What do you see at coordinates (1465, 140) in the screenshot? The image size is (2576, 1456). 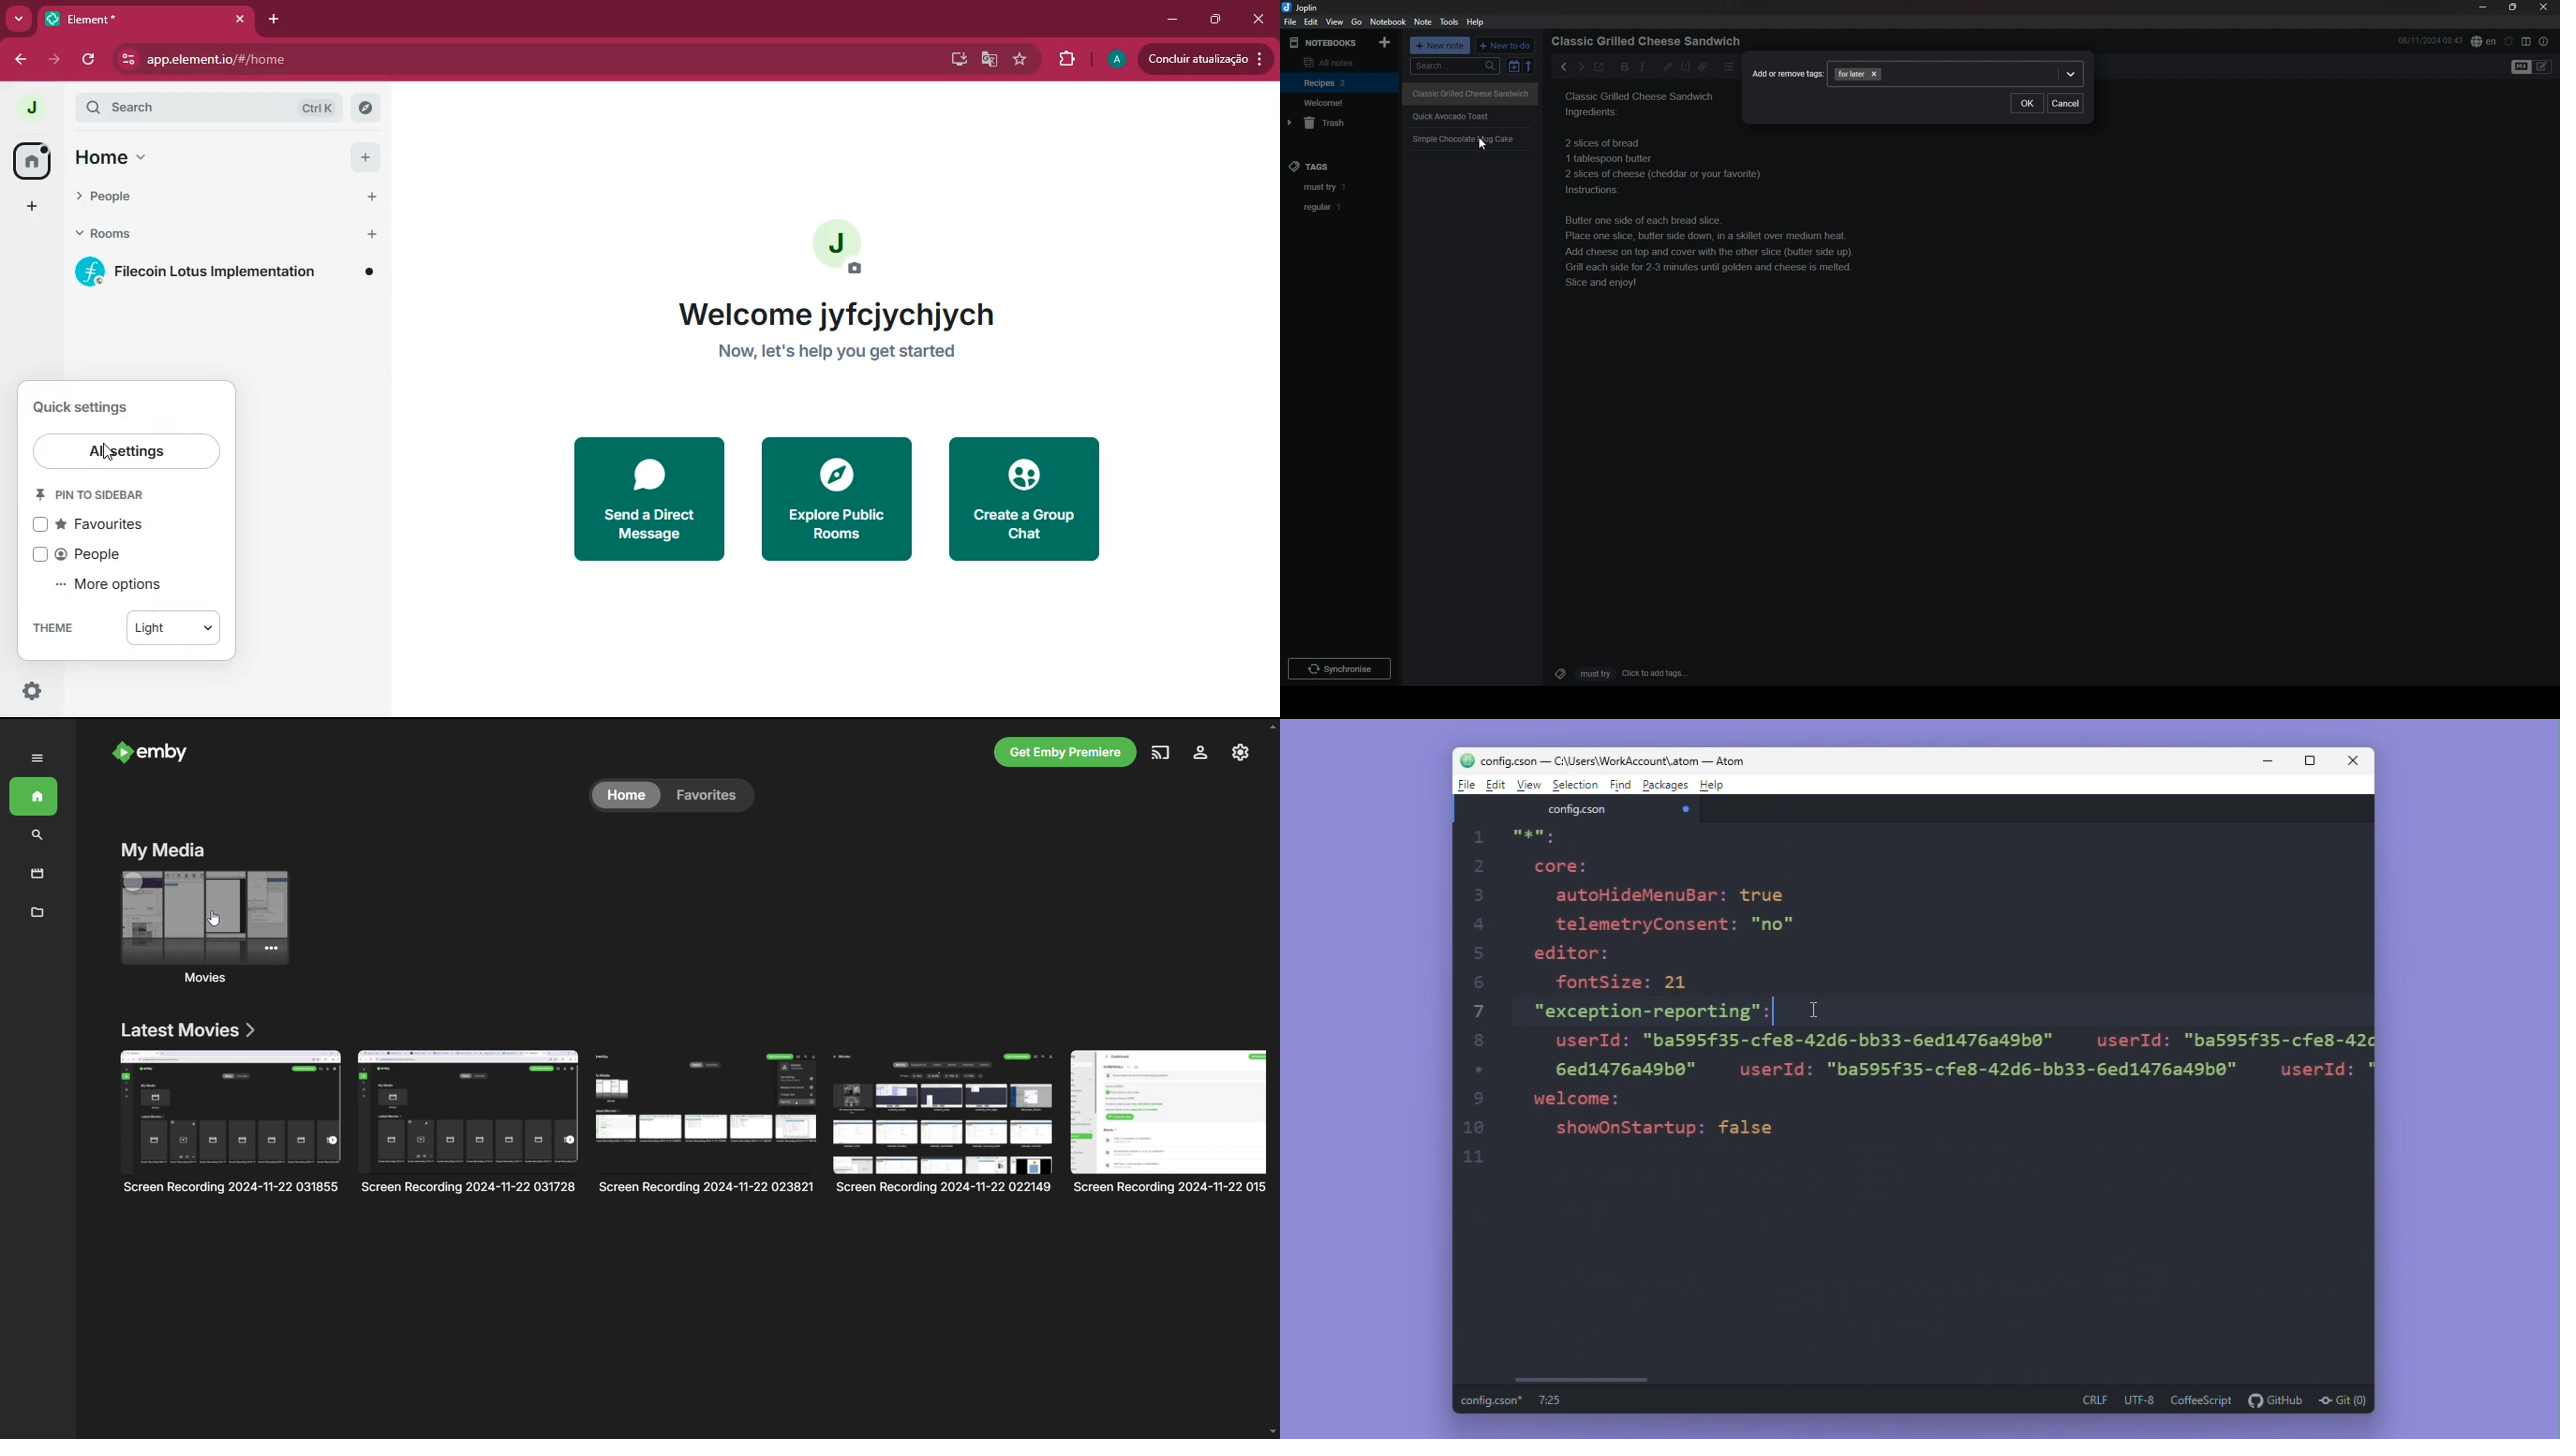 I see `Simple Chocolate mug Cake` at bounding box center [1465, 140].